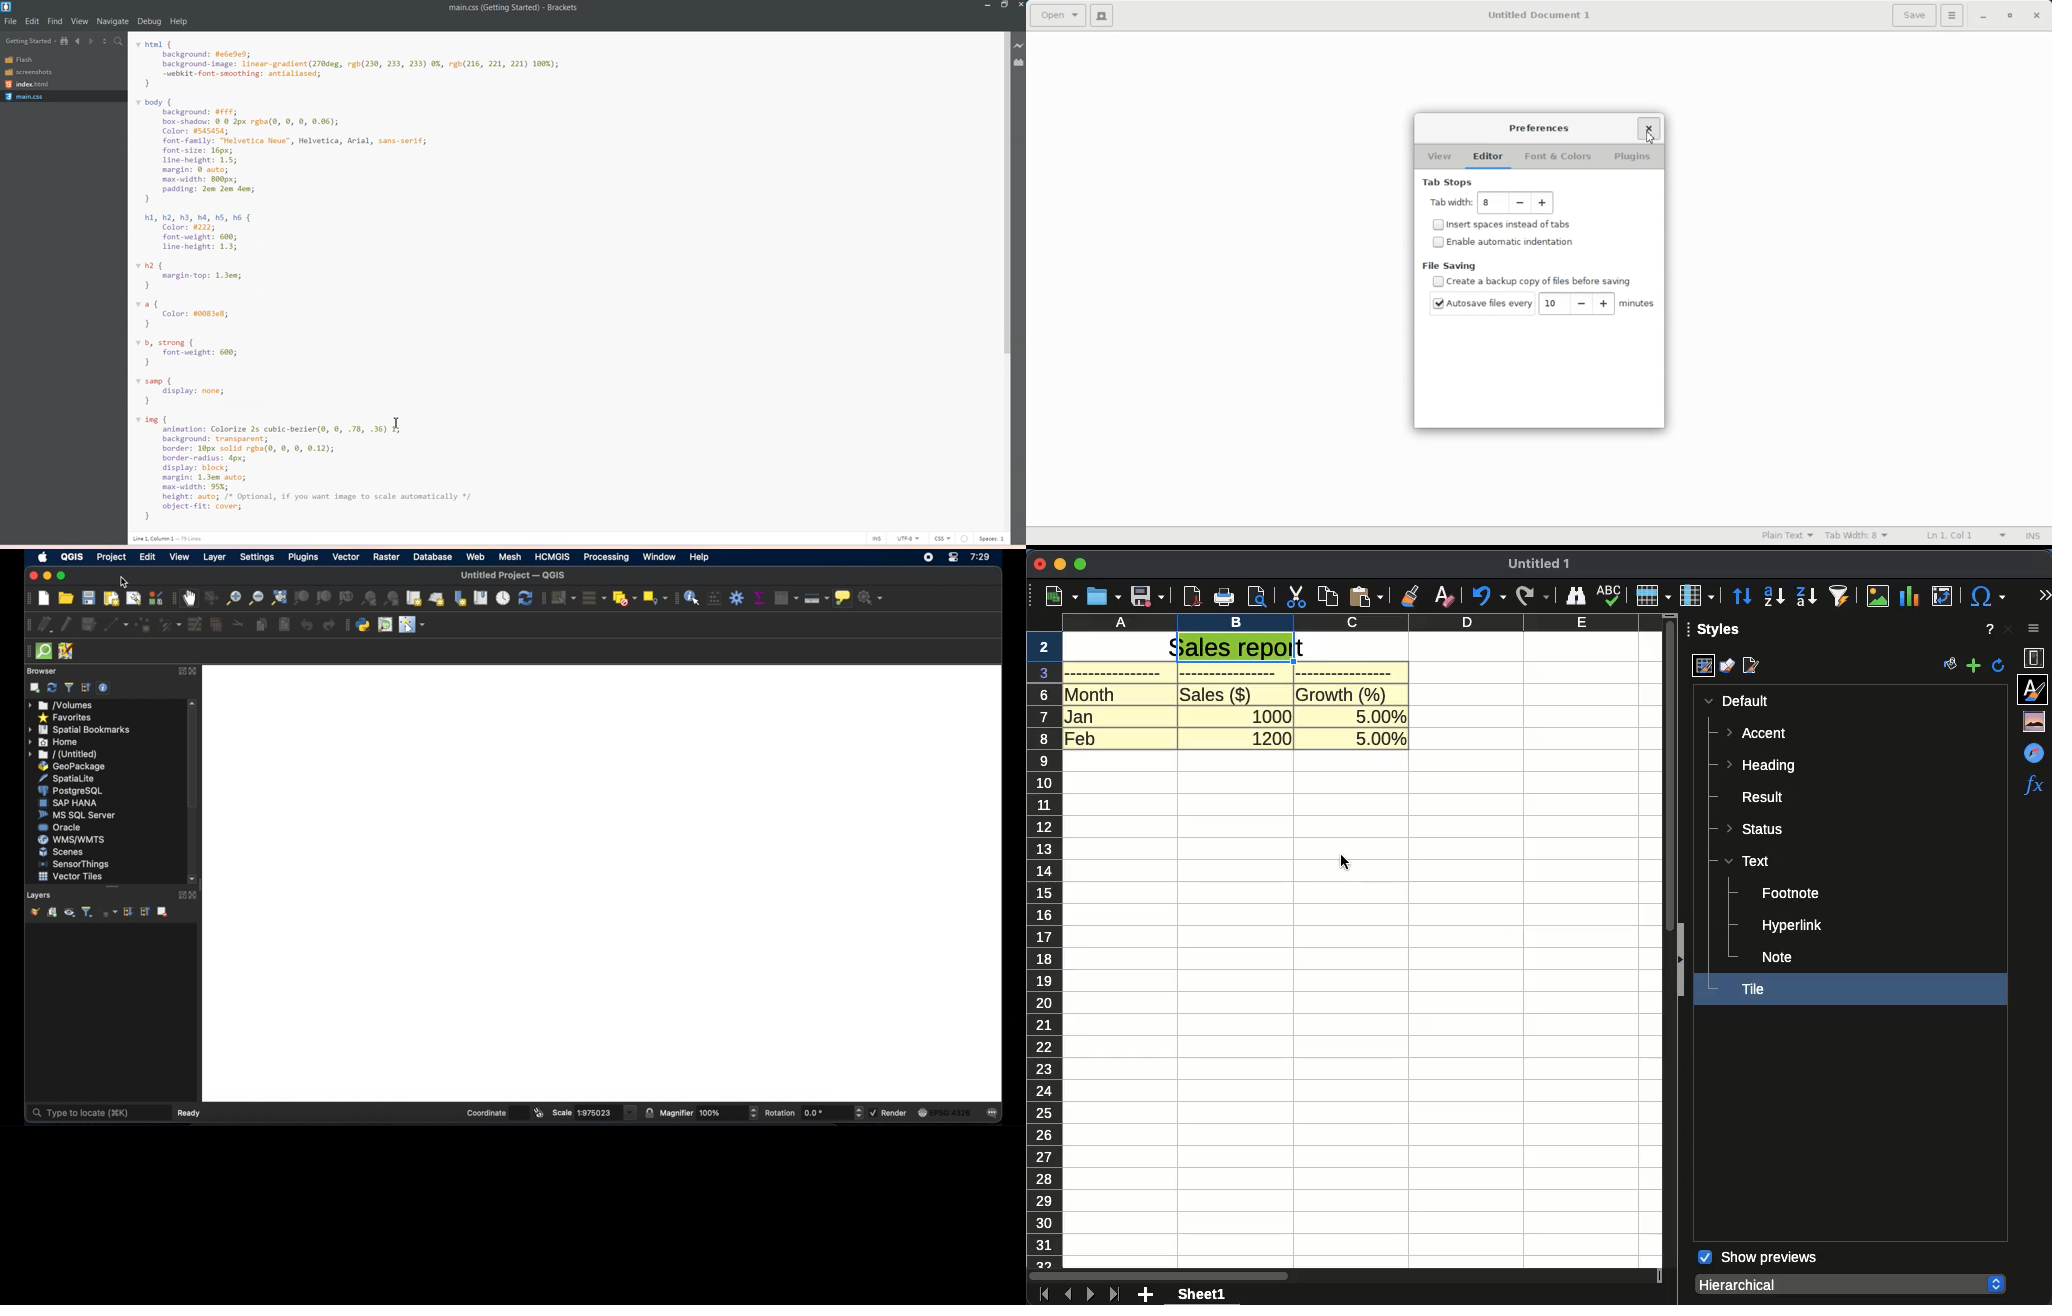 The height and width of the screenshot is (1316, 2072). What do you see at coordinates (2033, 784) in the screenshot?
I see `functions` at bounding box center [2033, 784].